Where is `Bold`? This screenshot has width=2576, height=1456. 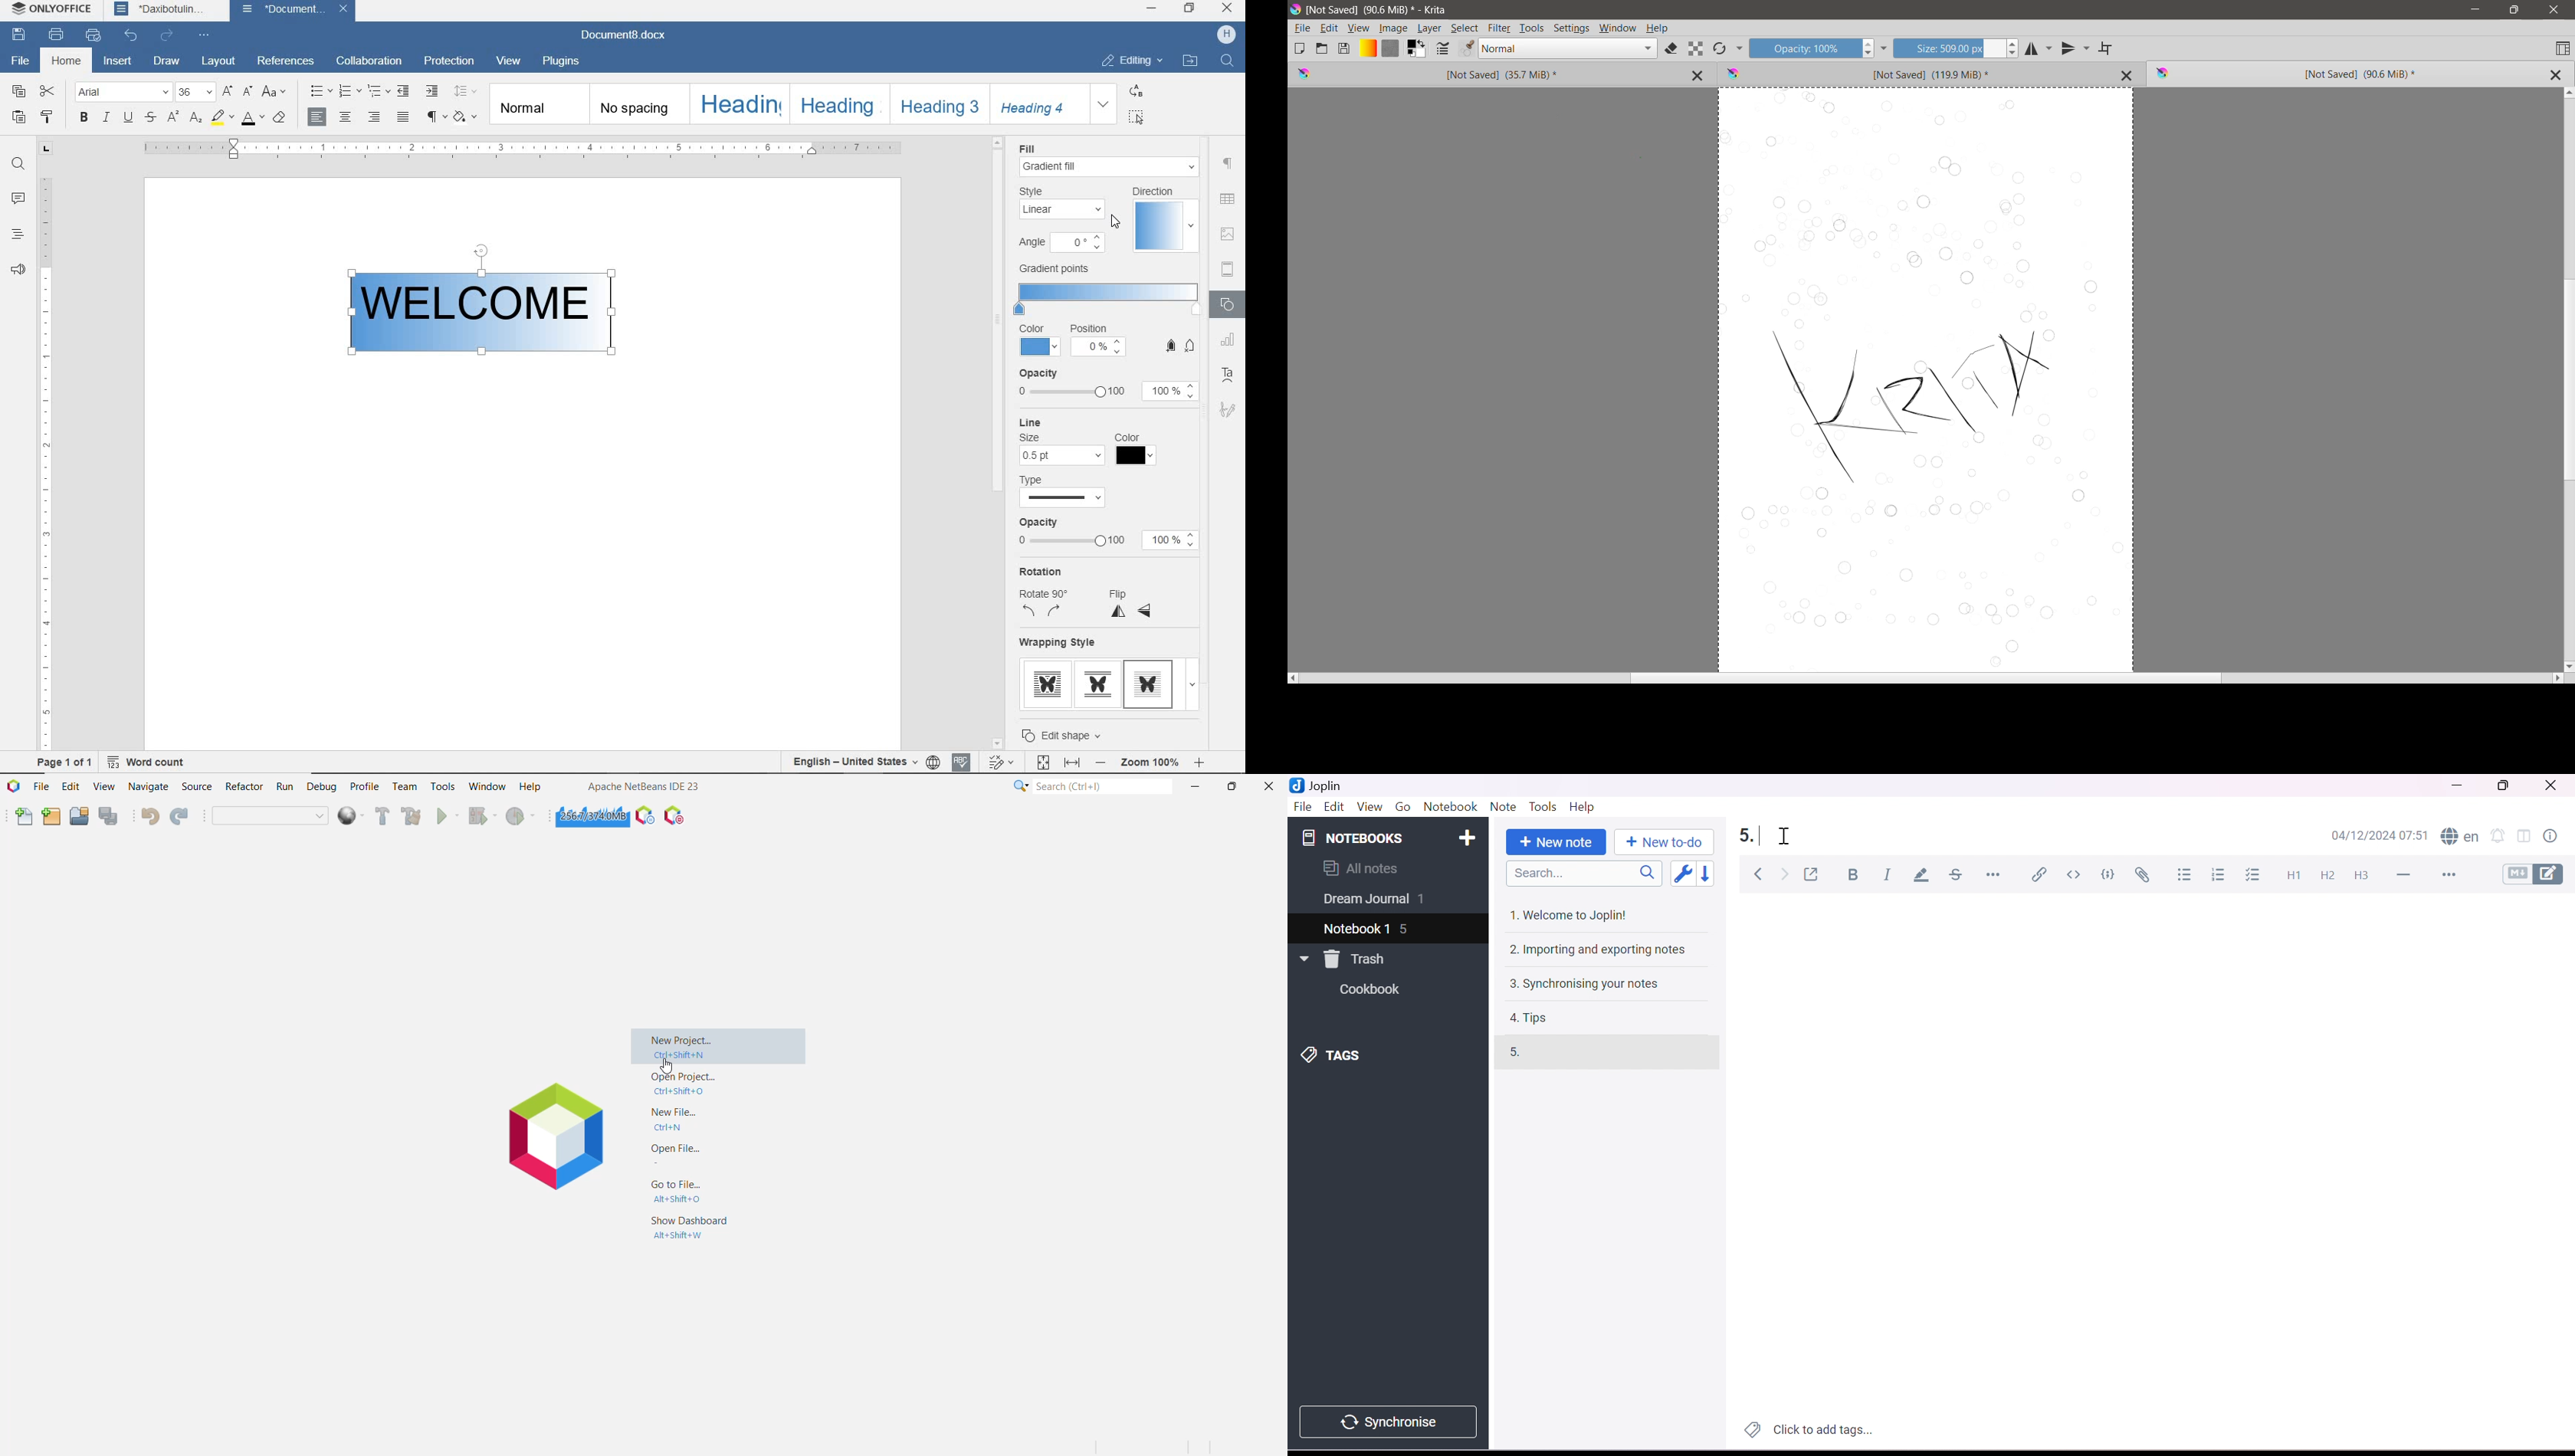
Bold is located at coordinates (1857, 876).